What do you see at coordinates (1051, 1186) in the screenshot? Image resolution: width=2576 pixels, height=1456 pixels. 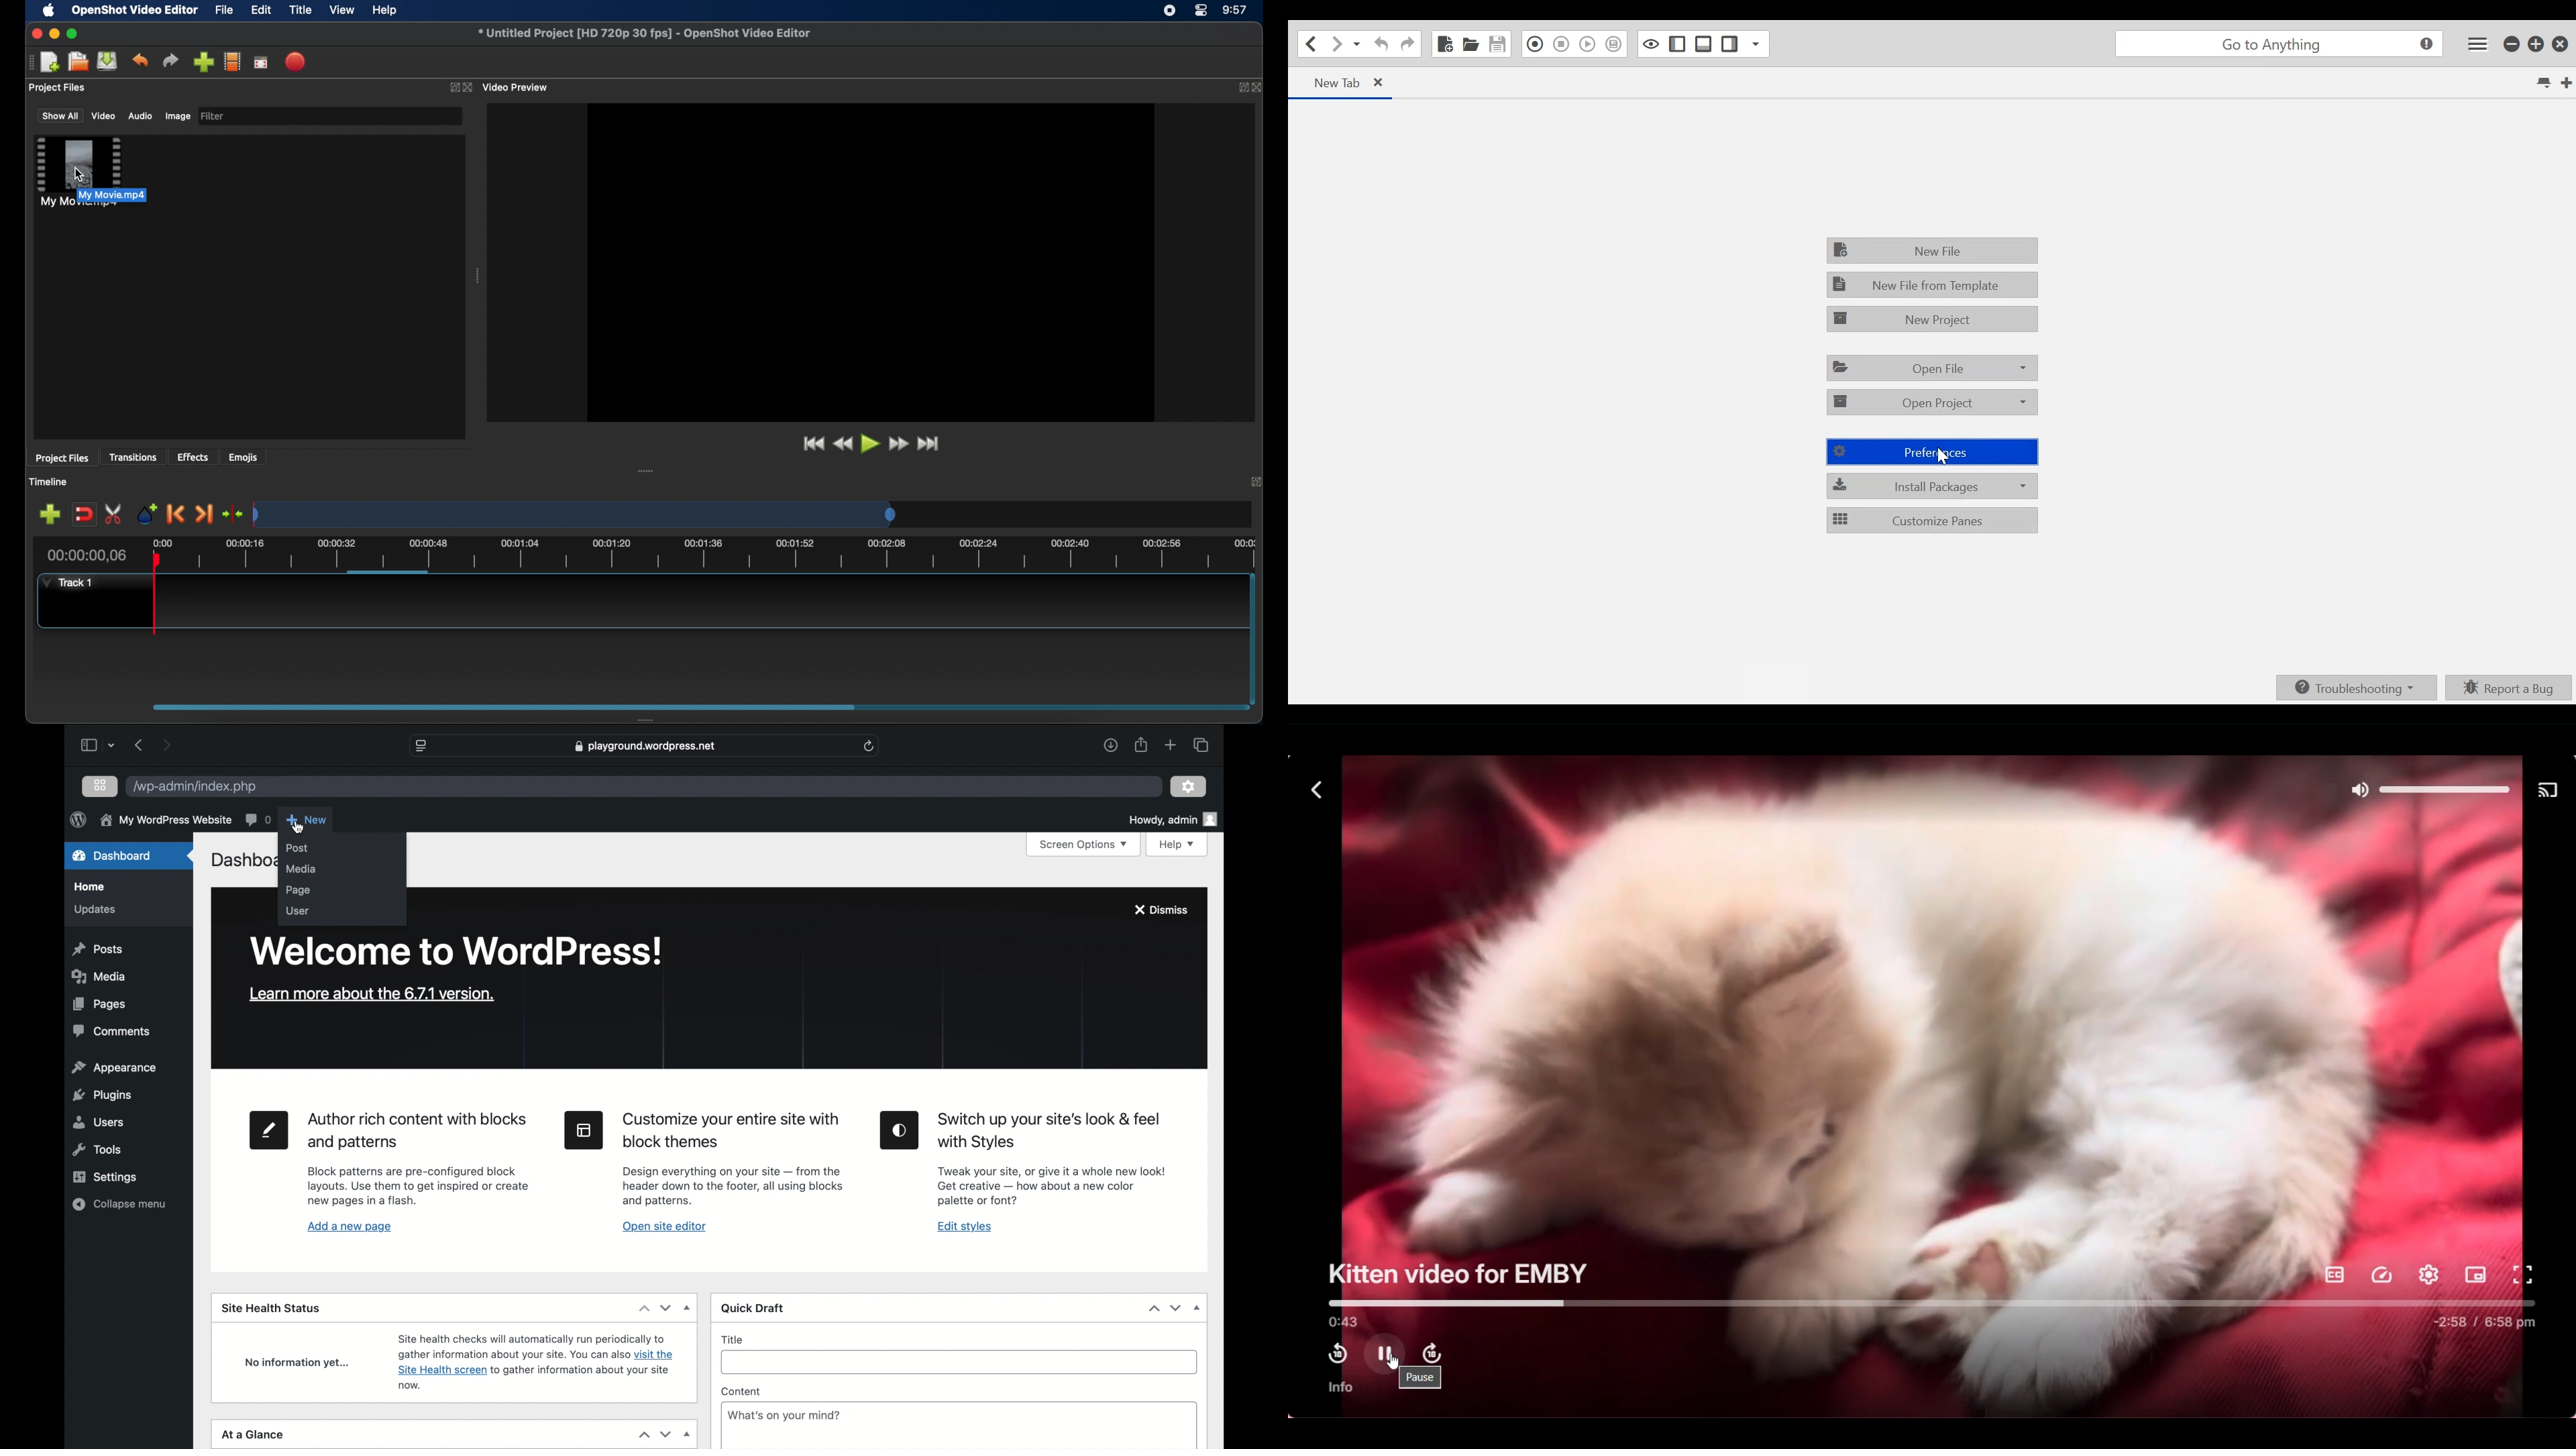 I see `Edit styles tool information` at bounding box center [1051, 1186].